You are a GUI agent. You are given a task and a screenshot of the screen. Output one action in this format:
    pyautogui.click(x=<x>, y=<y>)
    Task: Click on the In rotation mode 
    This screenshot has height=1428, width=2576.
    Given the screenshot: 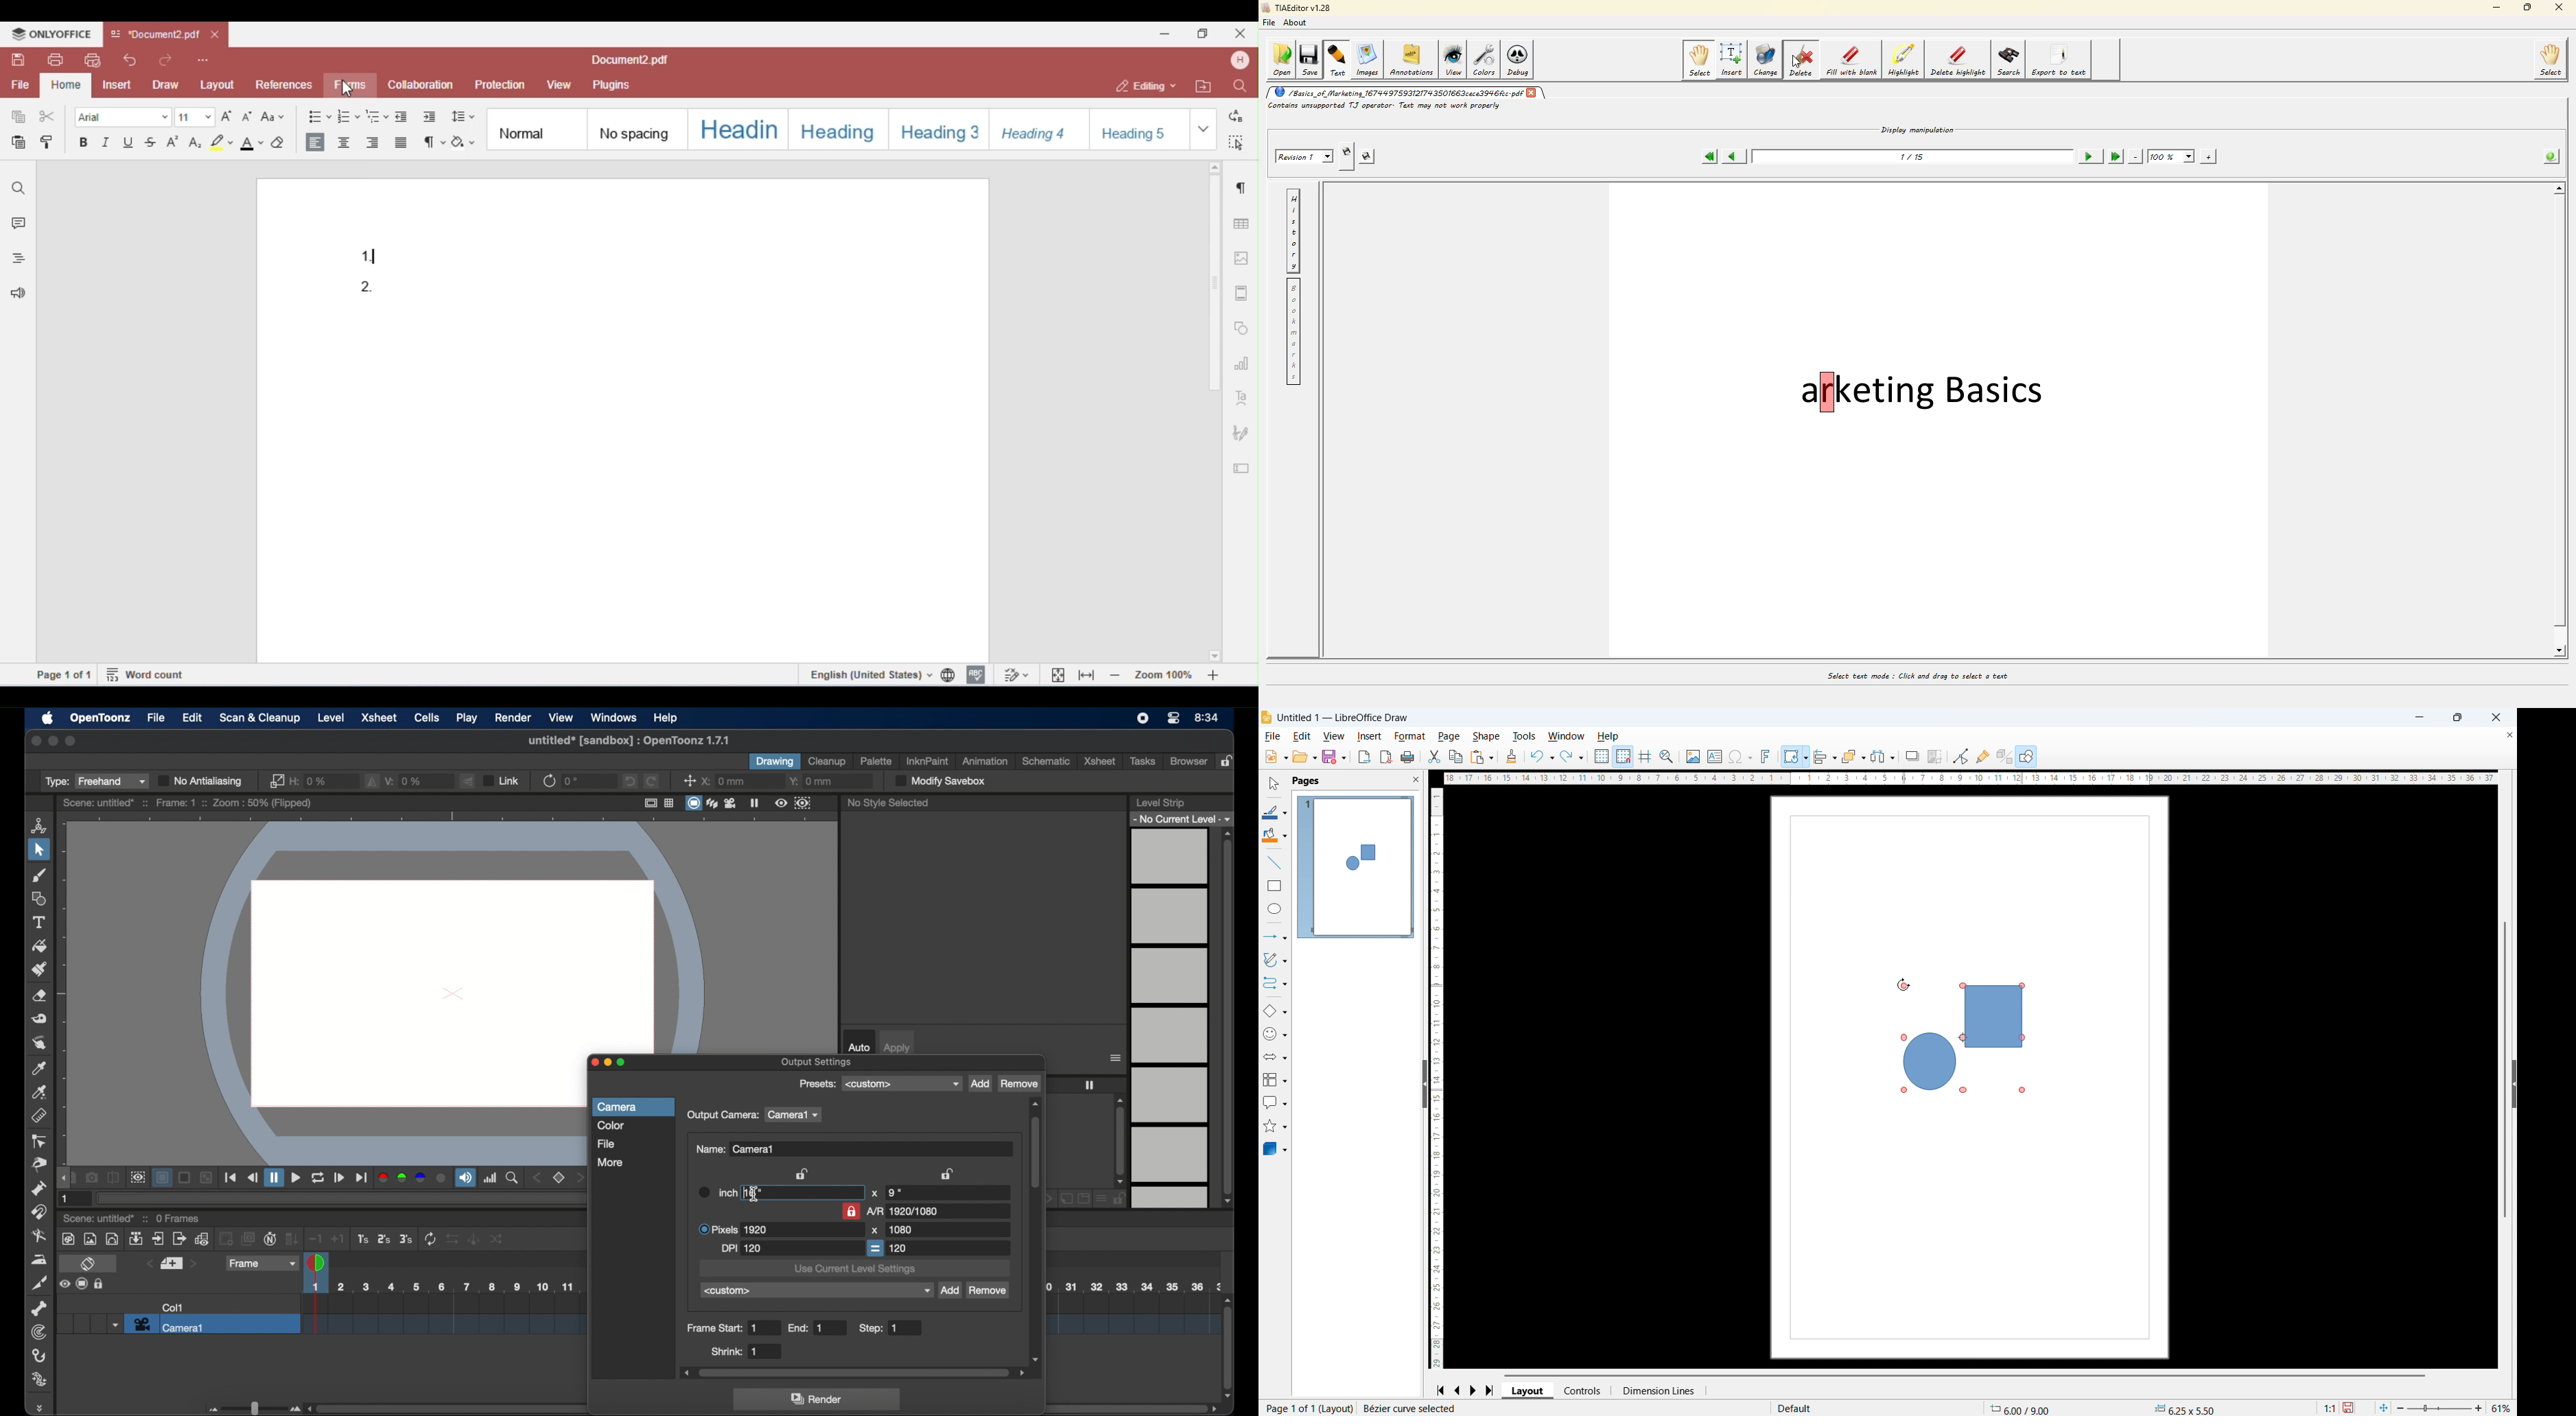 What is the action you would take?
    pyautogui.click(x=1960, y=1034)
    